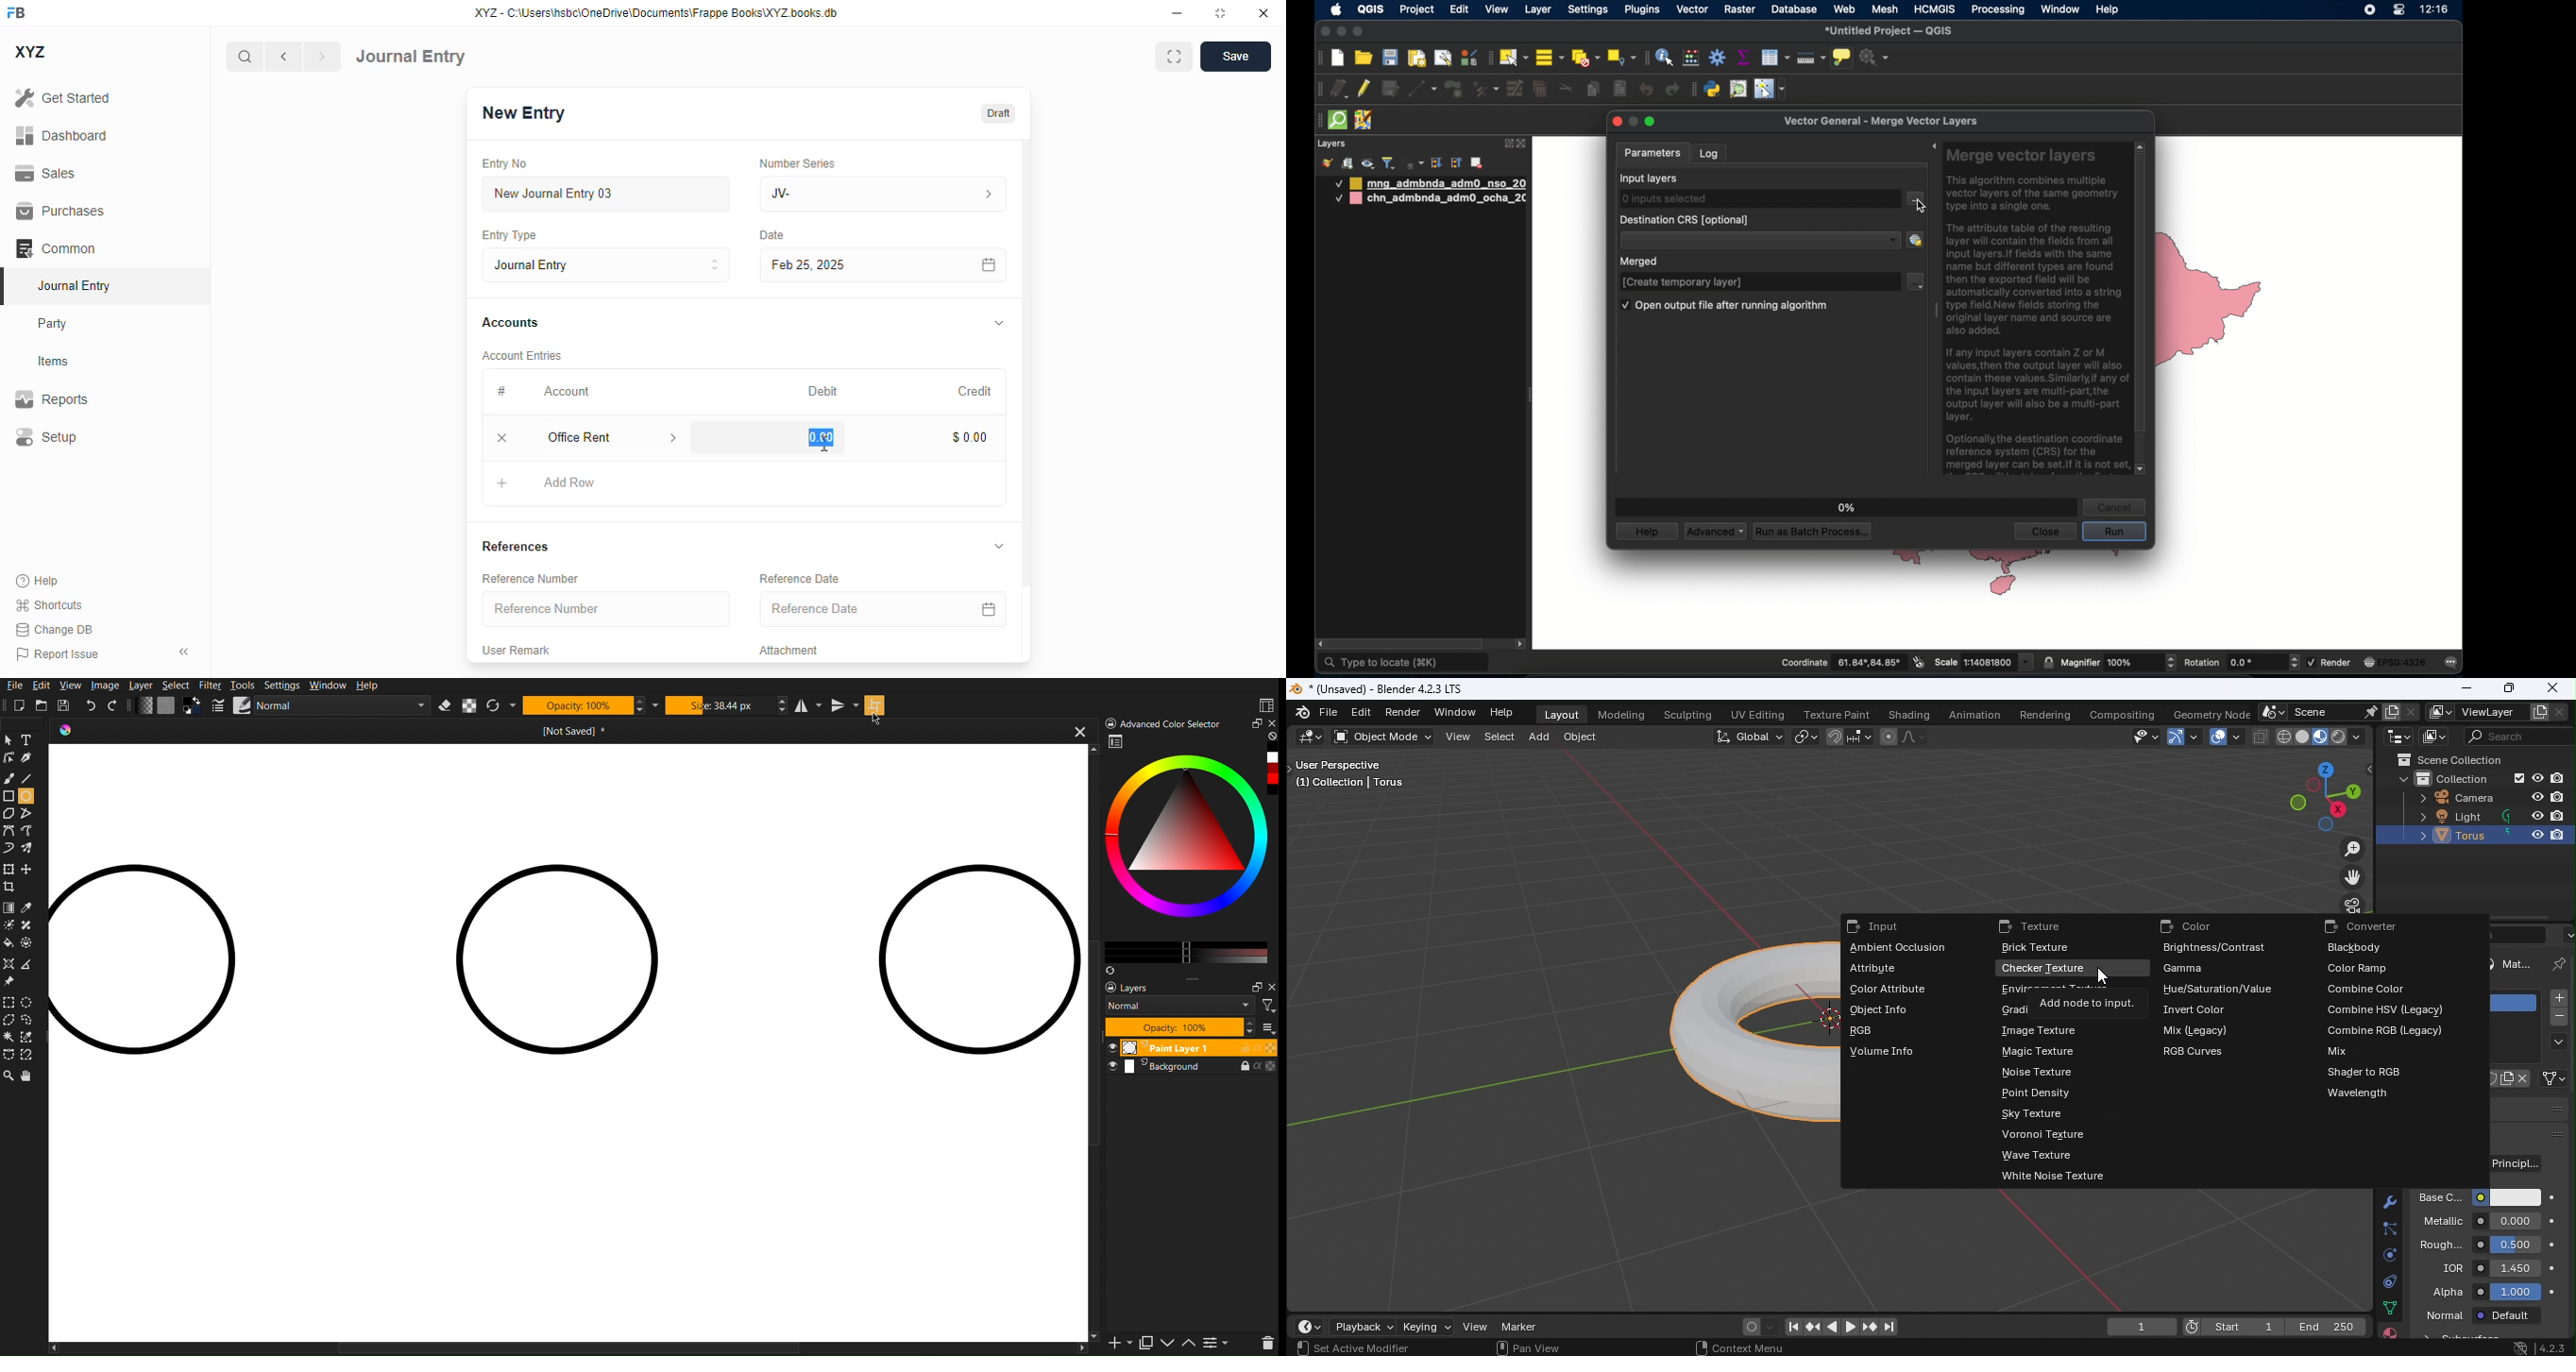 The height and width of the screenshot is (1372, 2576). What do you see at coordinates (1336, 9) in the screenshot?
I see `apple icon` at bounding box center [1336, 9].